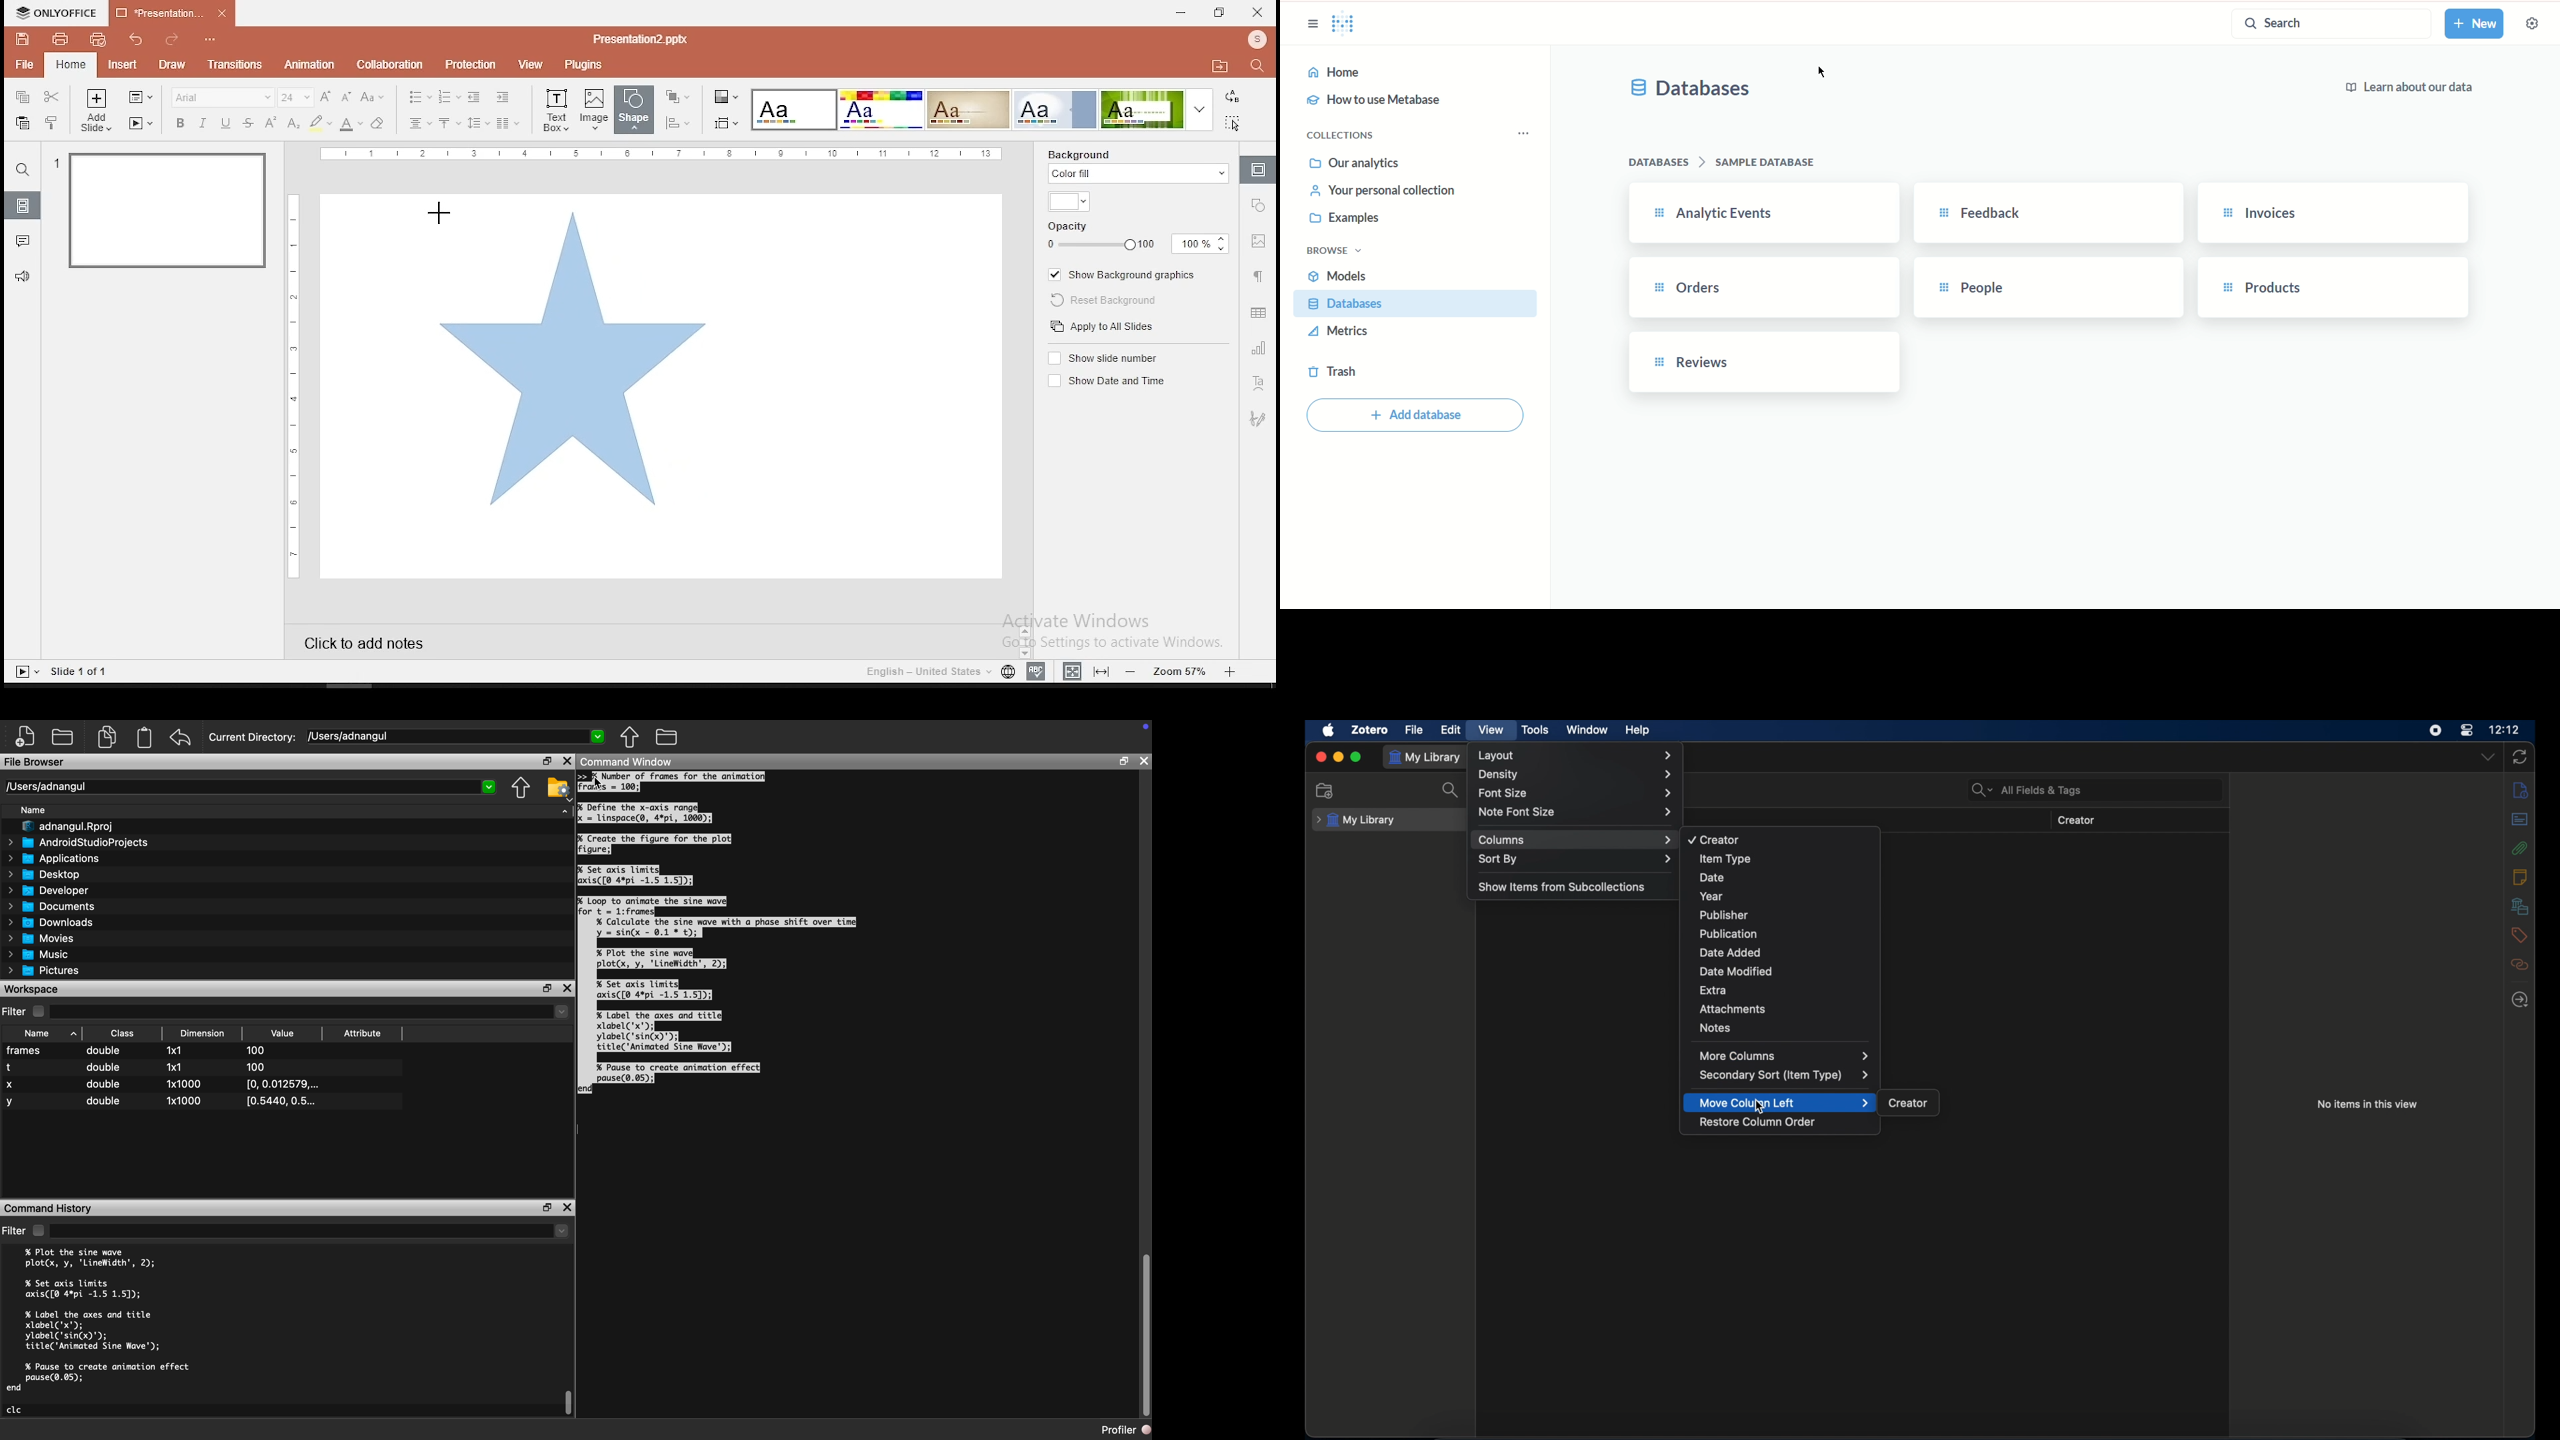 The width and height of the screenshot is (2576, 1456). What do you see at coordinates (21, 98) in the screenshot?
I see `copy` at bounding box center [21, 98].